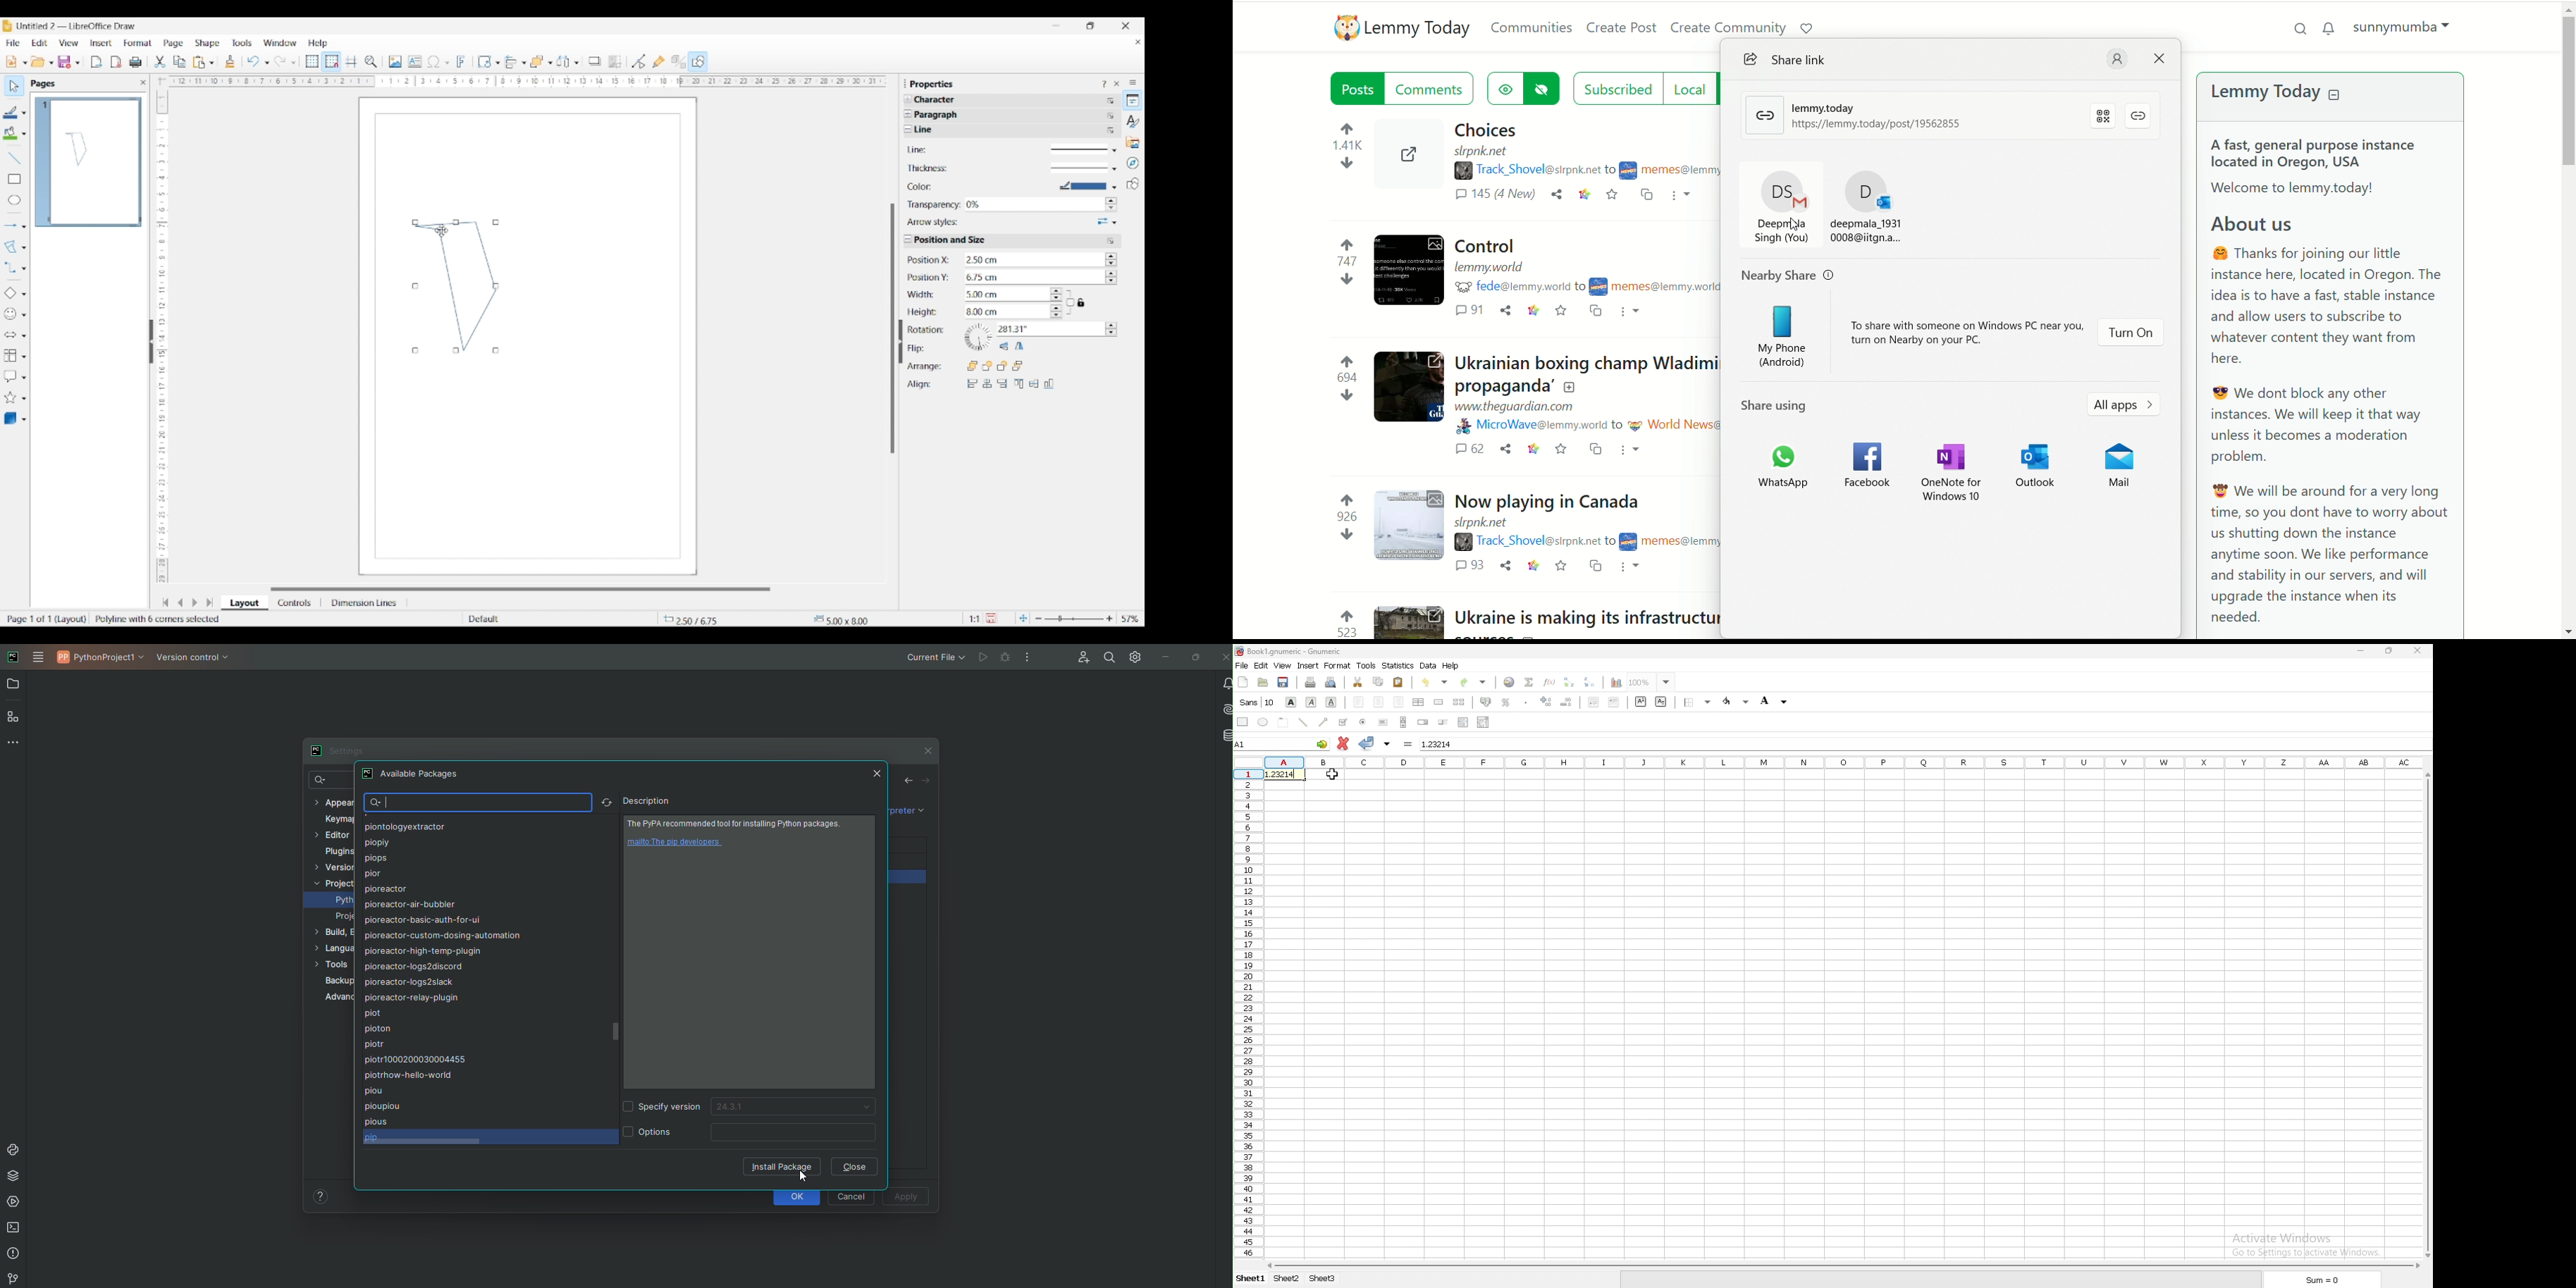 This screenshot has width=2576, height=1288. What do you see at coordinates (1387, 743) in the screenshot?
I see `accept changes in all cells` at bounding box center [1387, 743].